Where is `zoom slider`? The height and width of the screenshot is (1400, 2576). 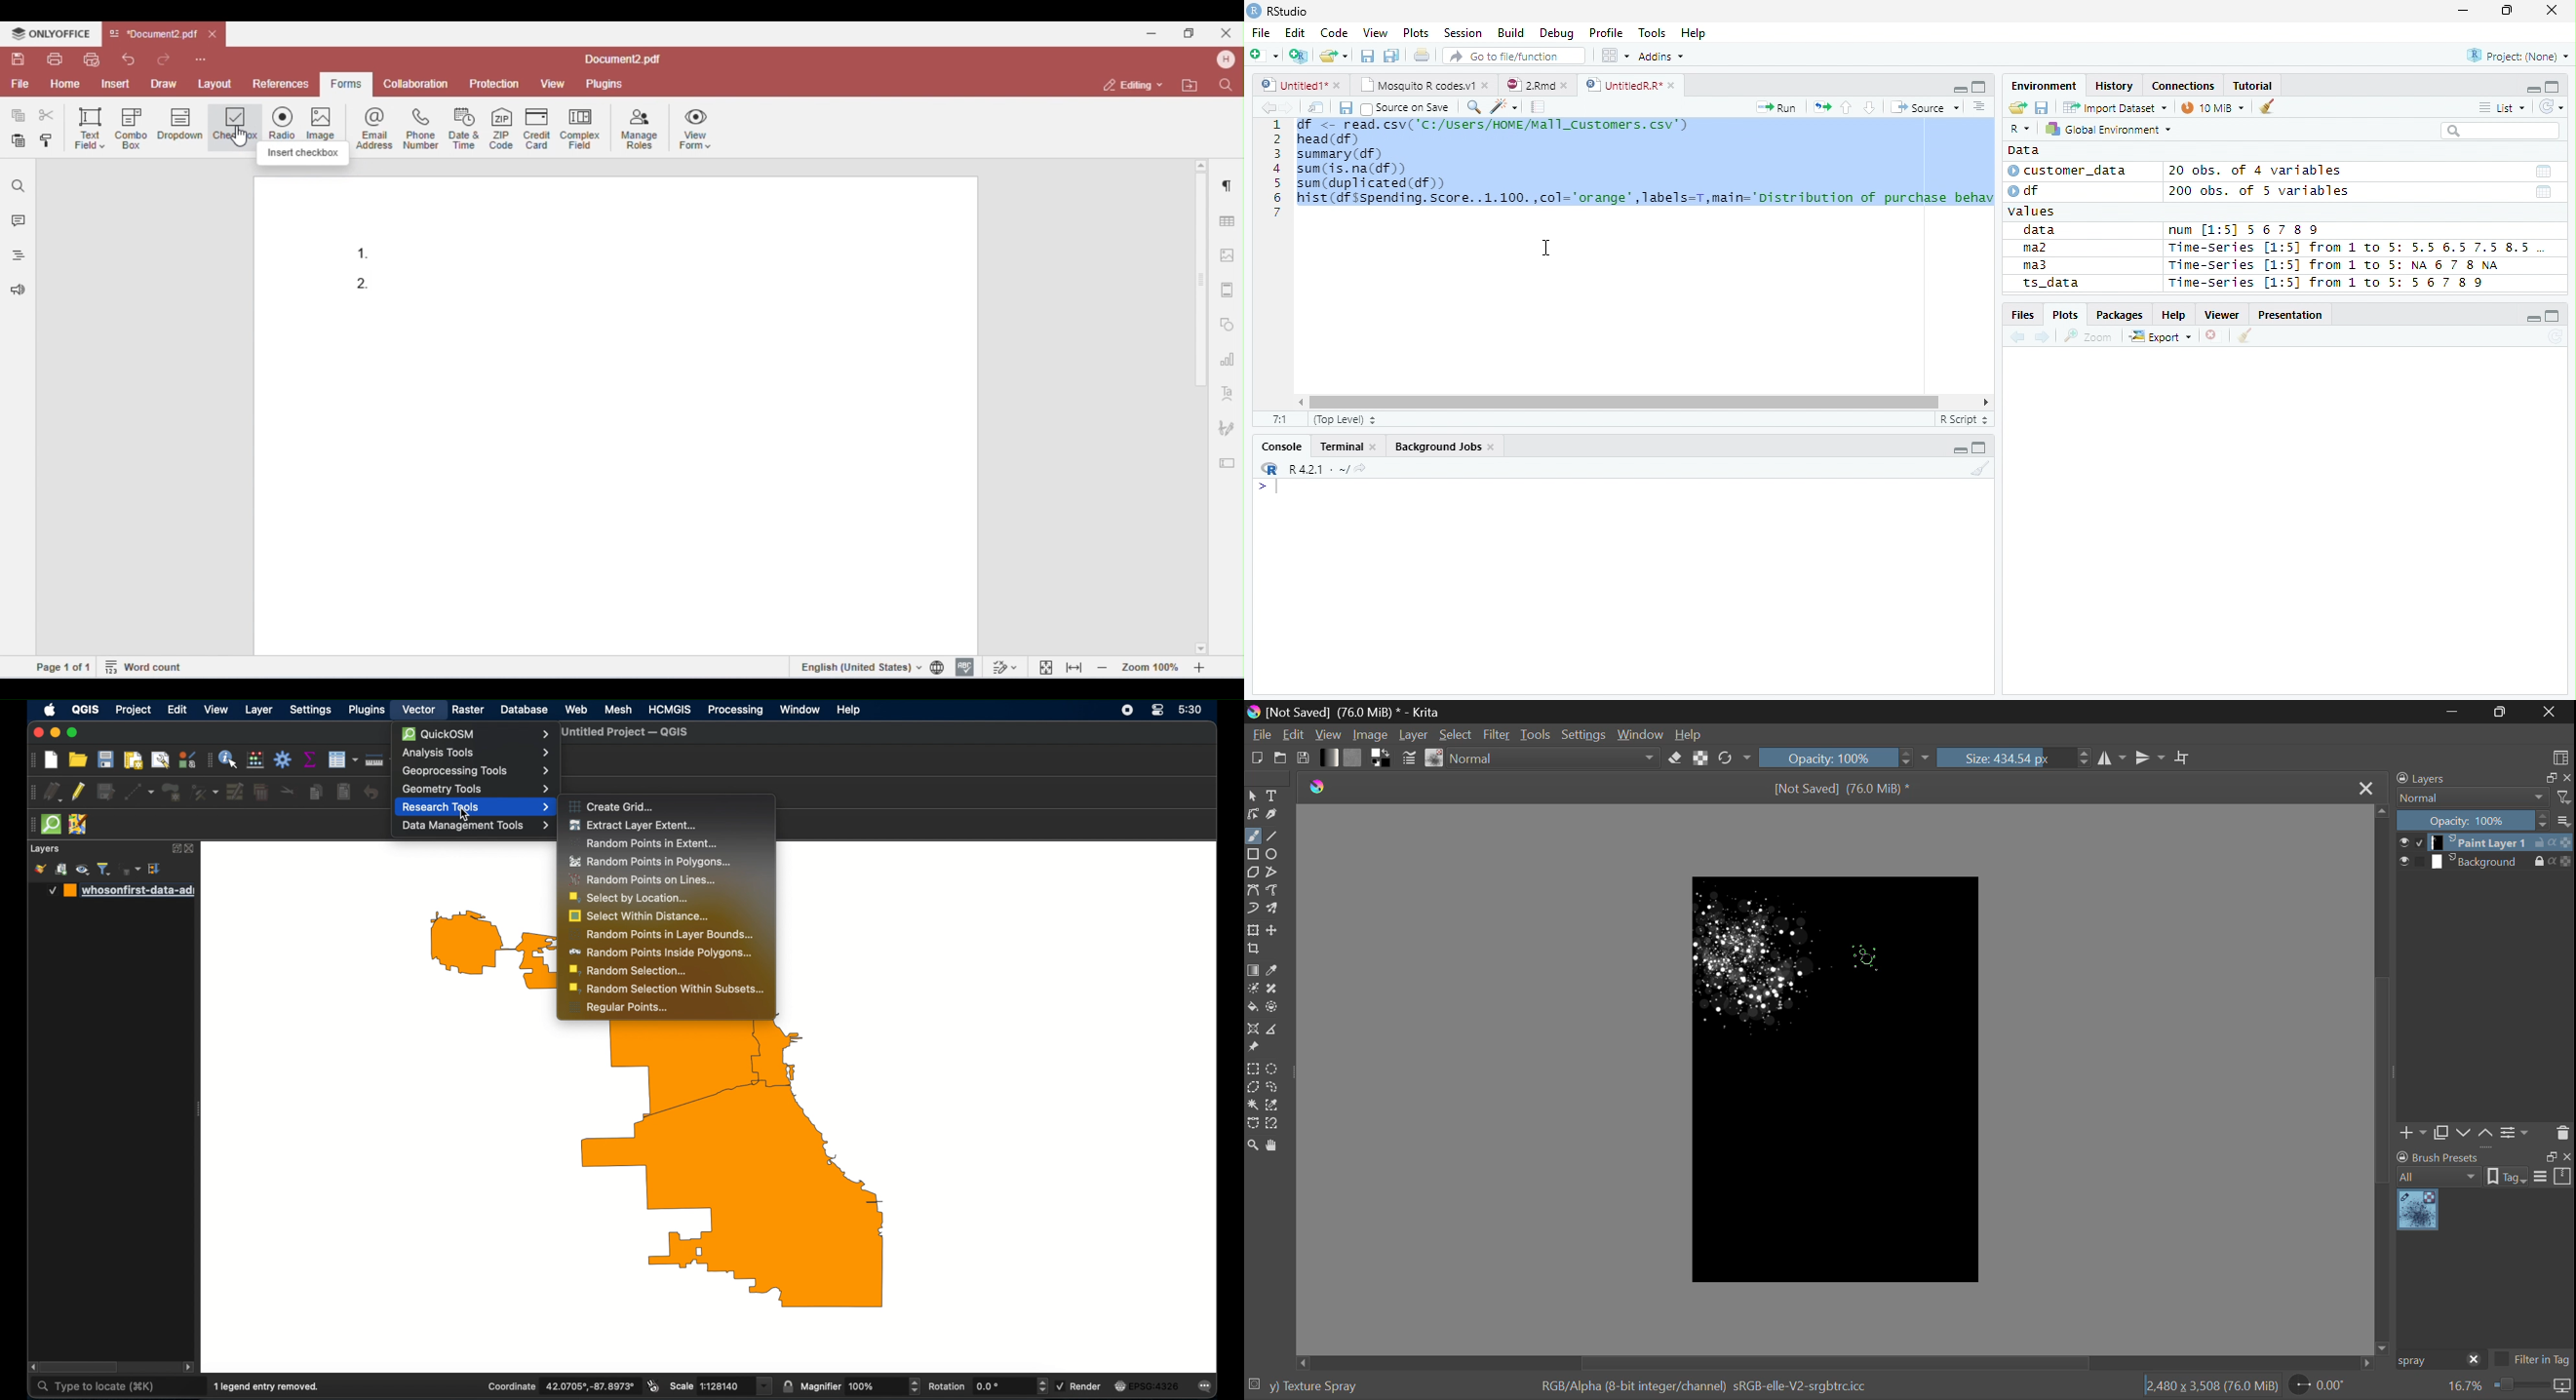
zoom slider is located at coordinates (2520, 1386).